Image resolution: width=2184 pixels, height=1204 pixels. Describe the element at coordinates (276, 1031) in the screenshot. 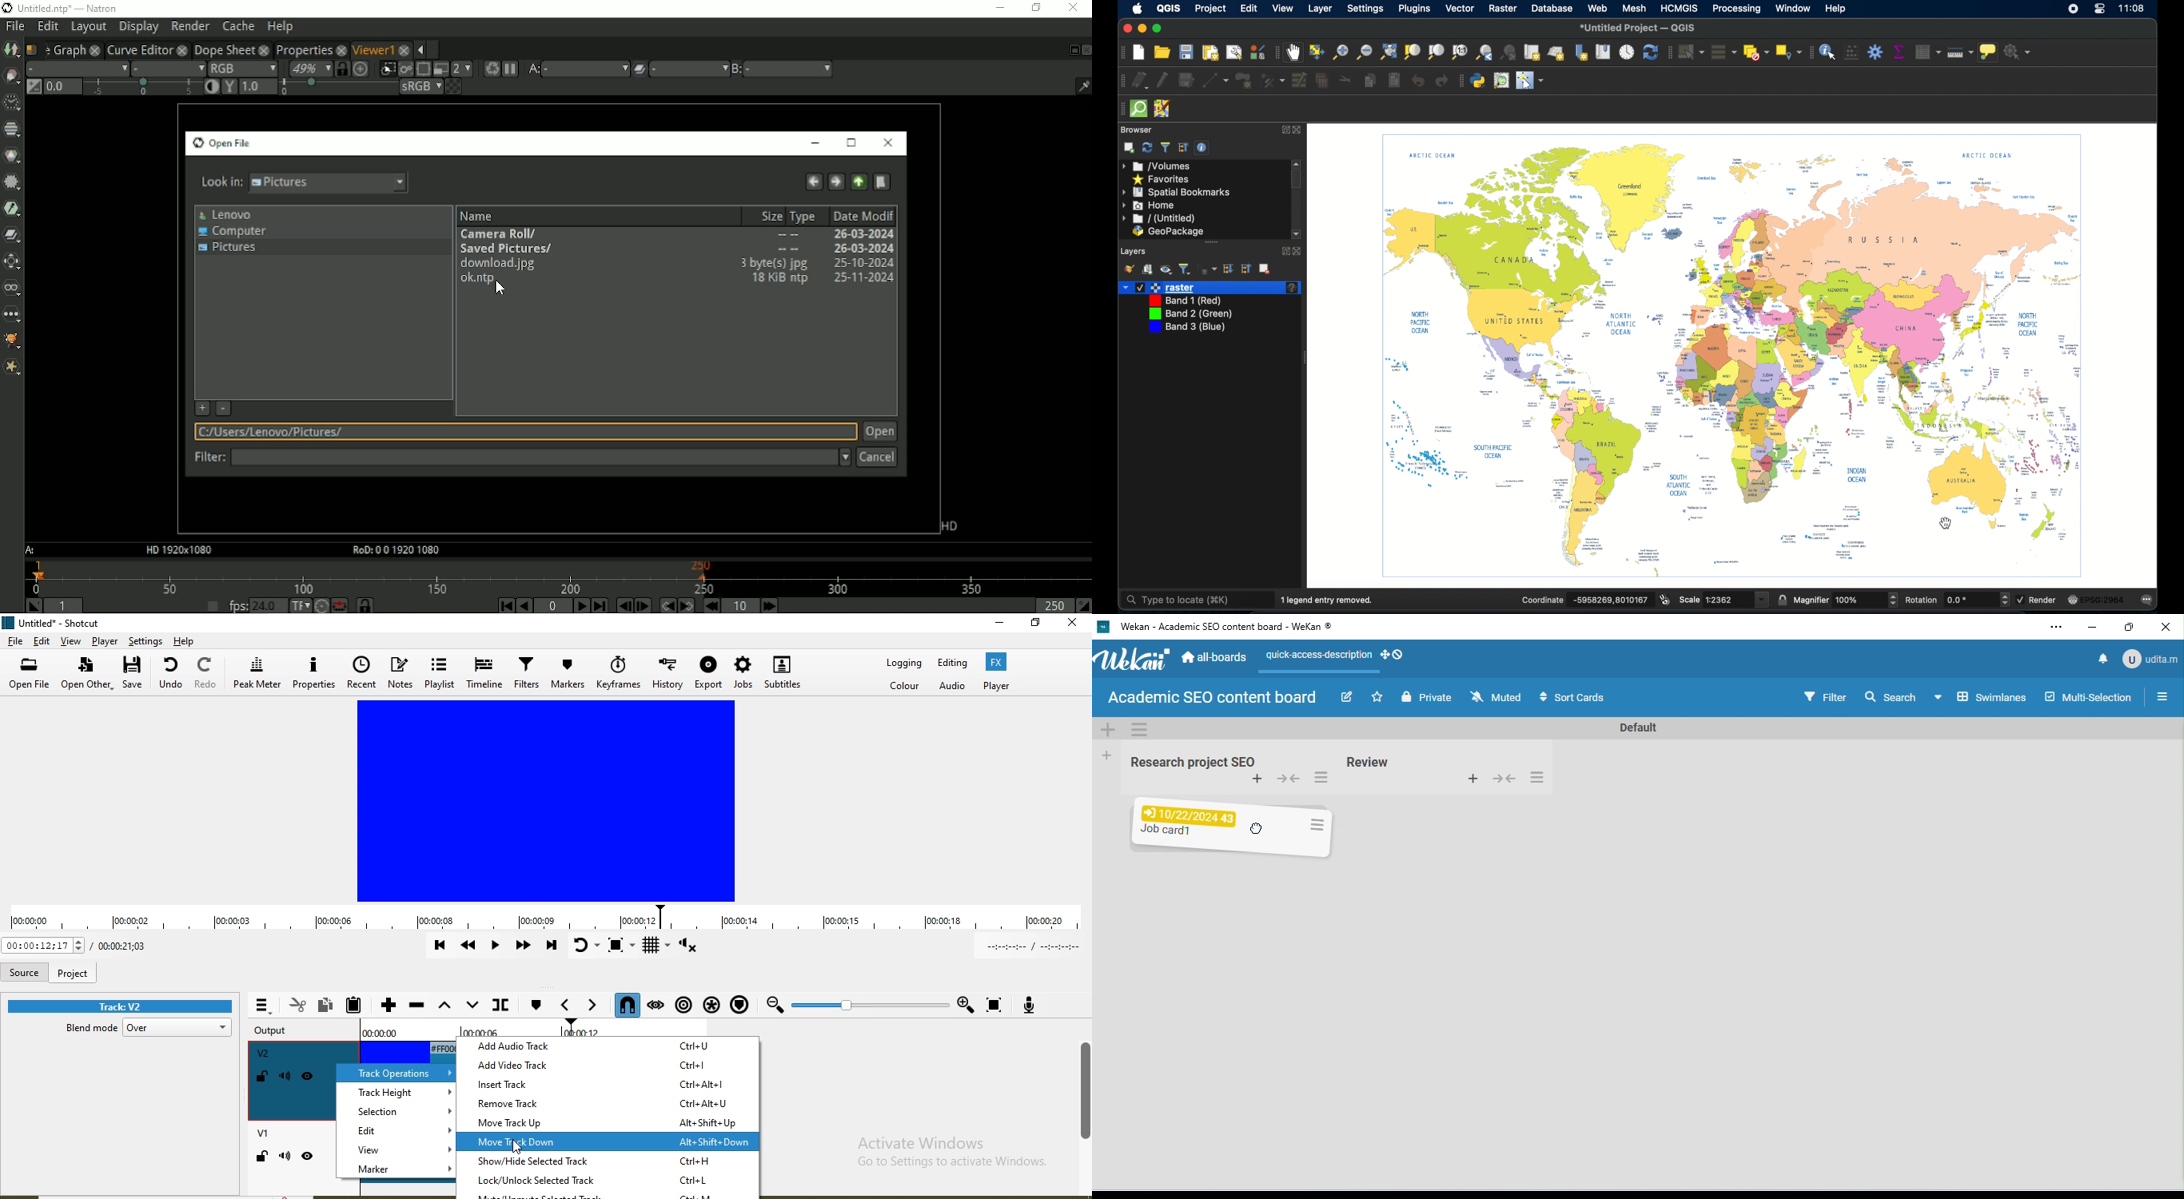

I see `Output` at that location.